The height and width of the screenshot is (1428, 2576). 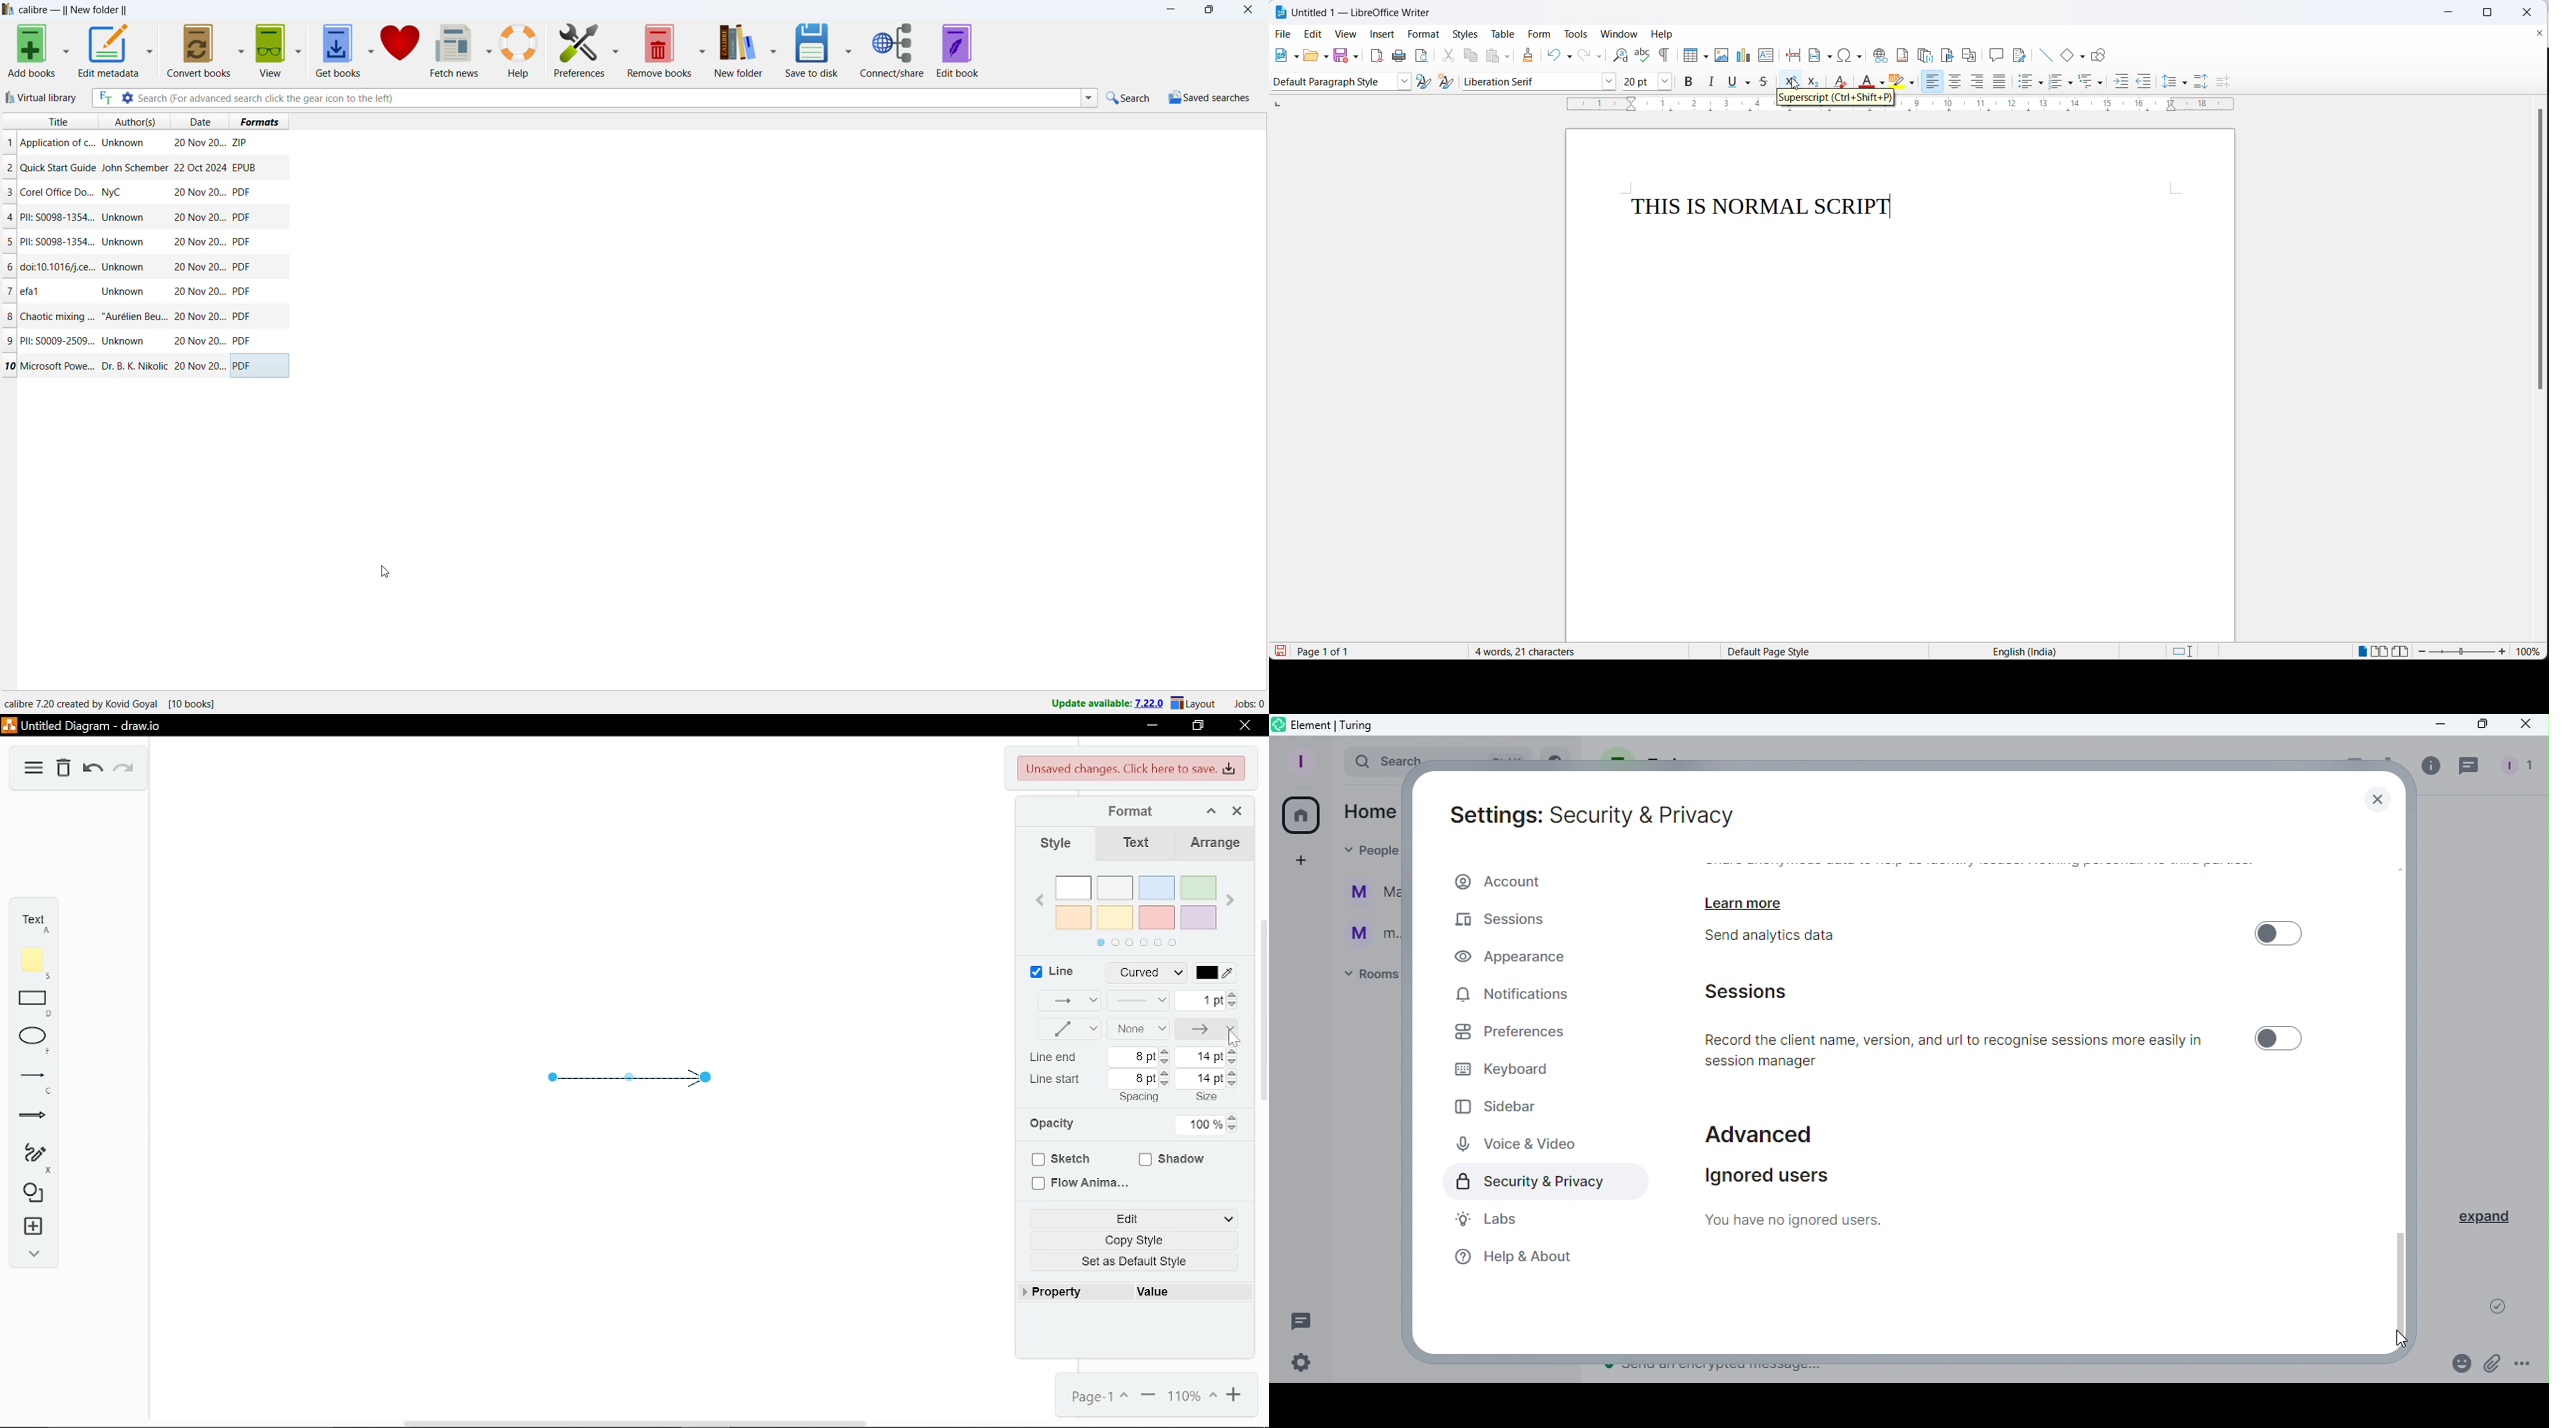 What do you see at coordinates (1503, 922) in the screenshot?
I see `Sessions` at bounding box center [1503, 922].